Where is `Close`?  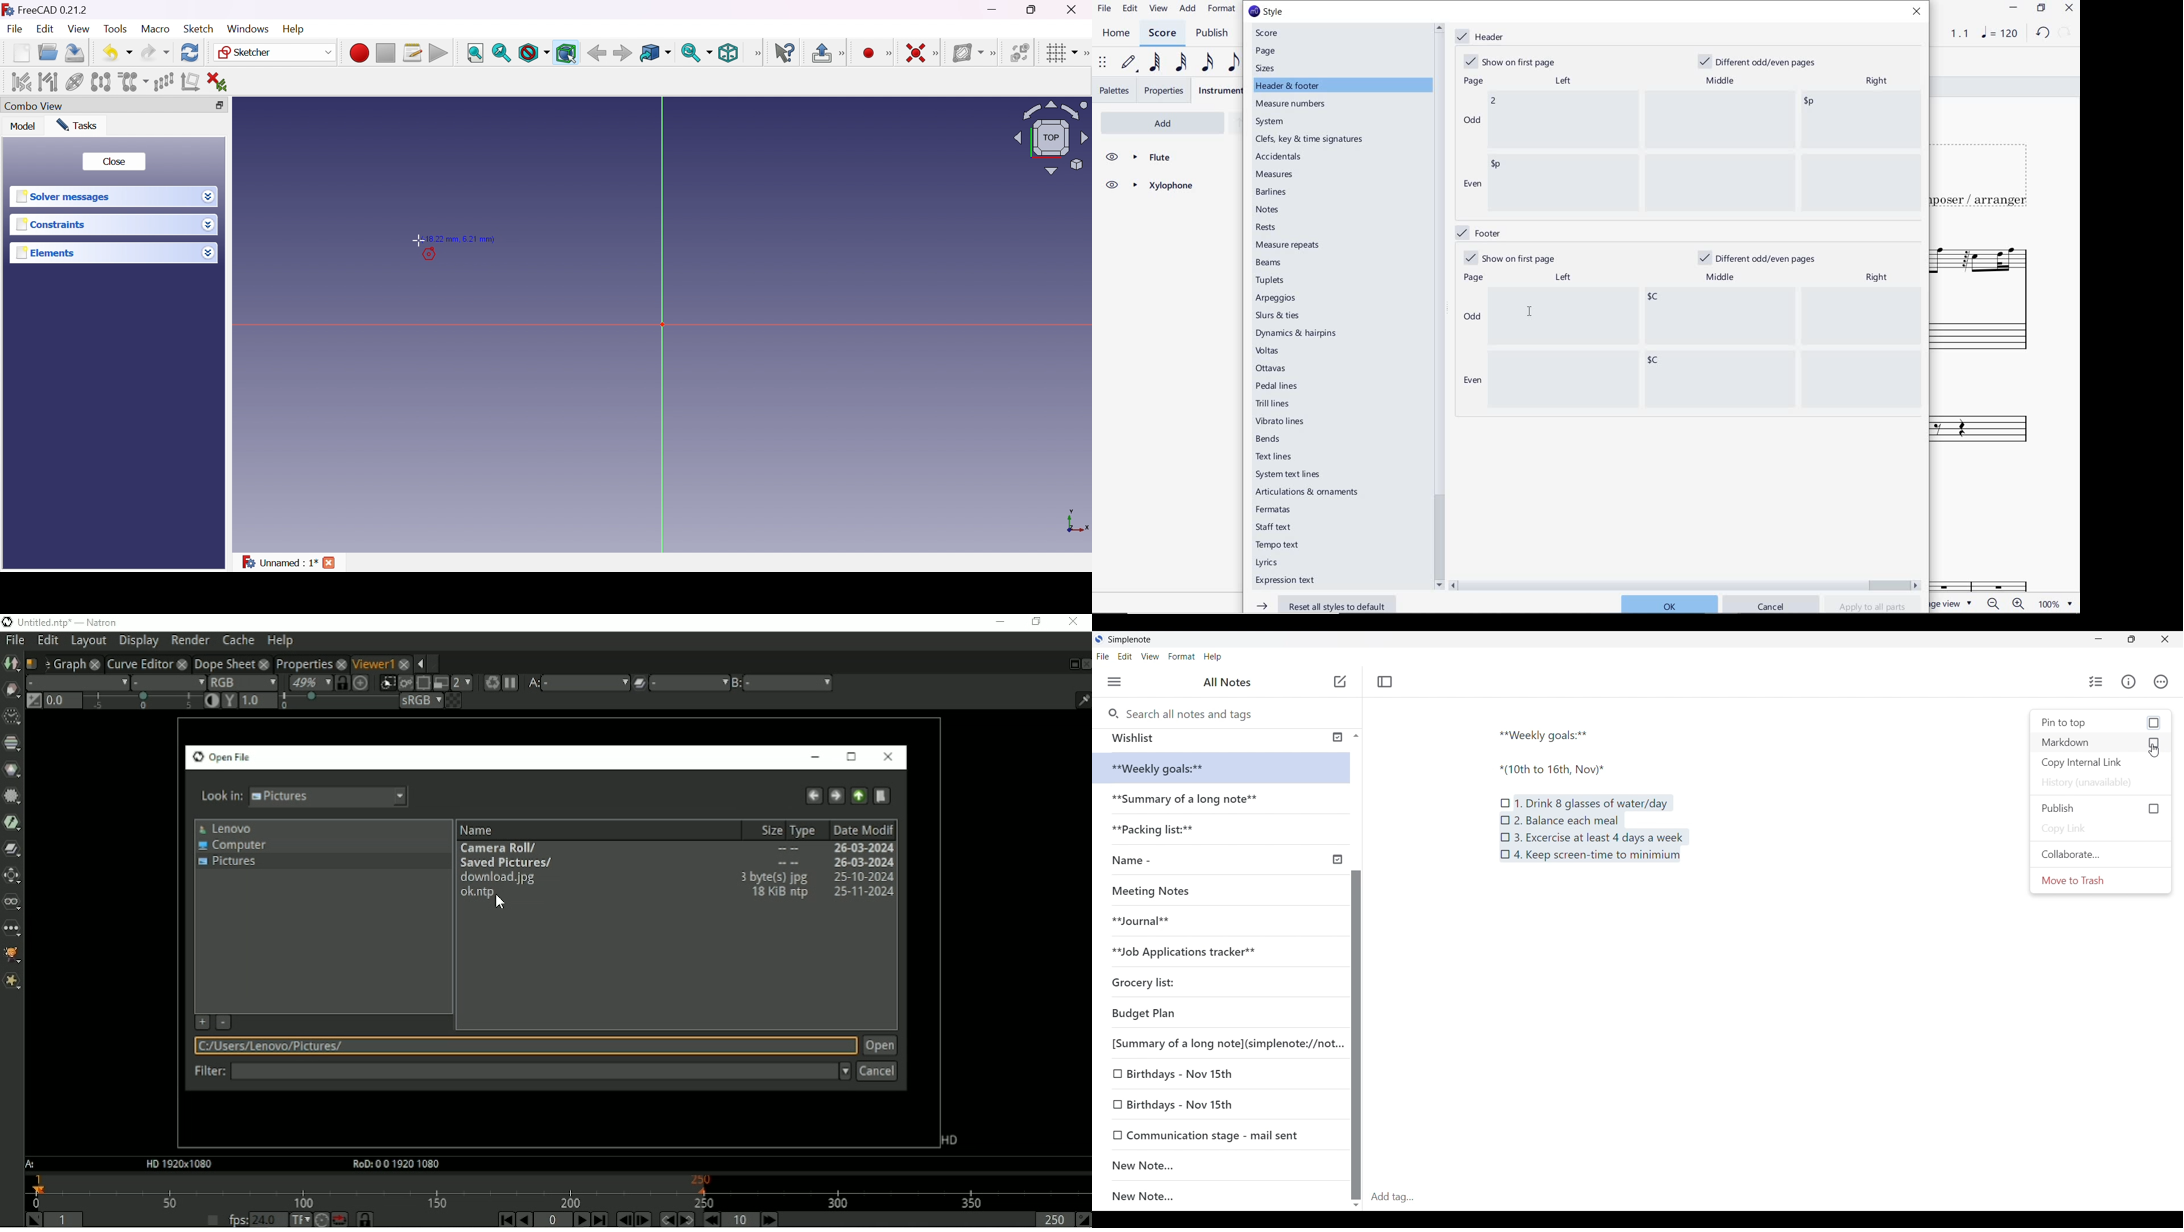
Close is located at coordinates (1074, 9).